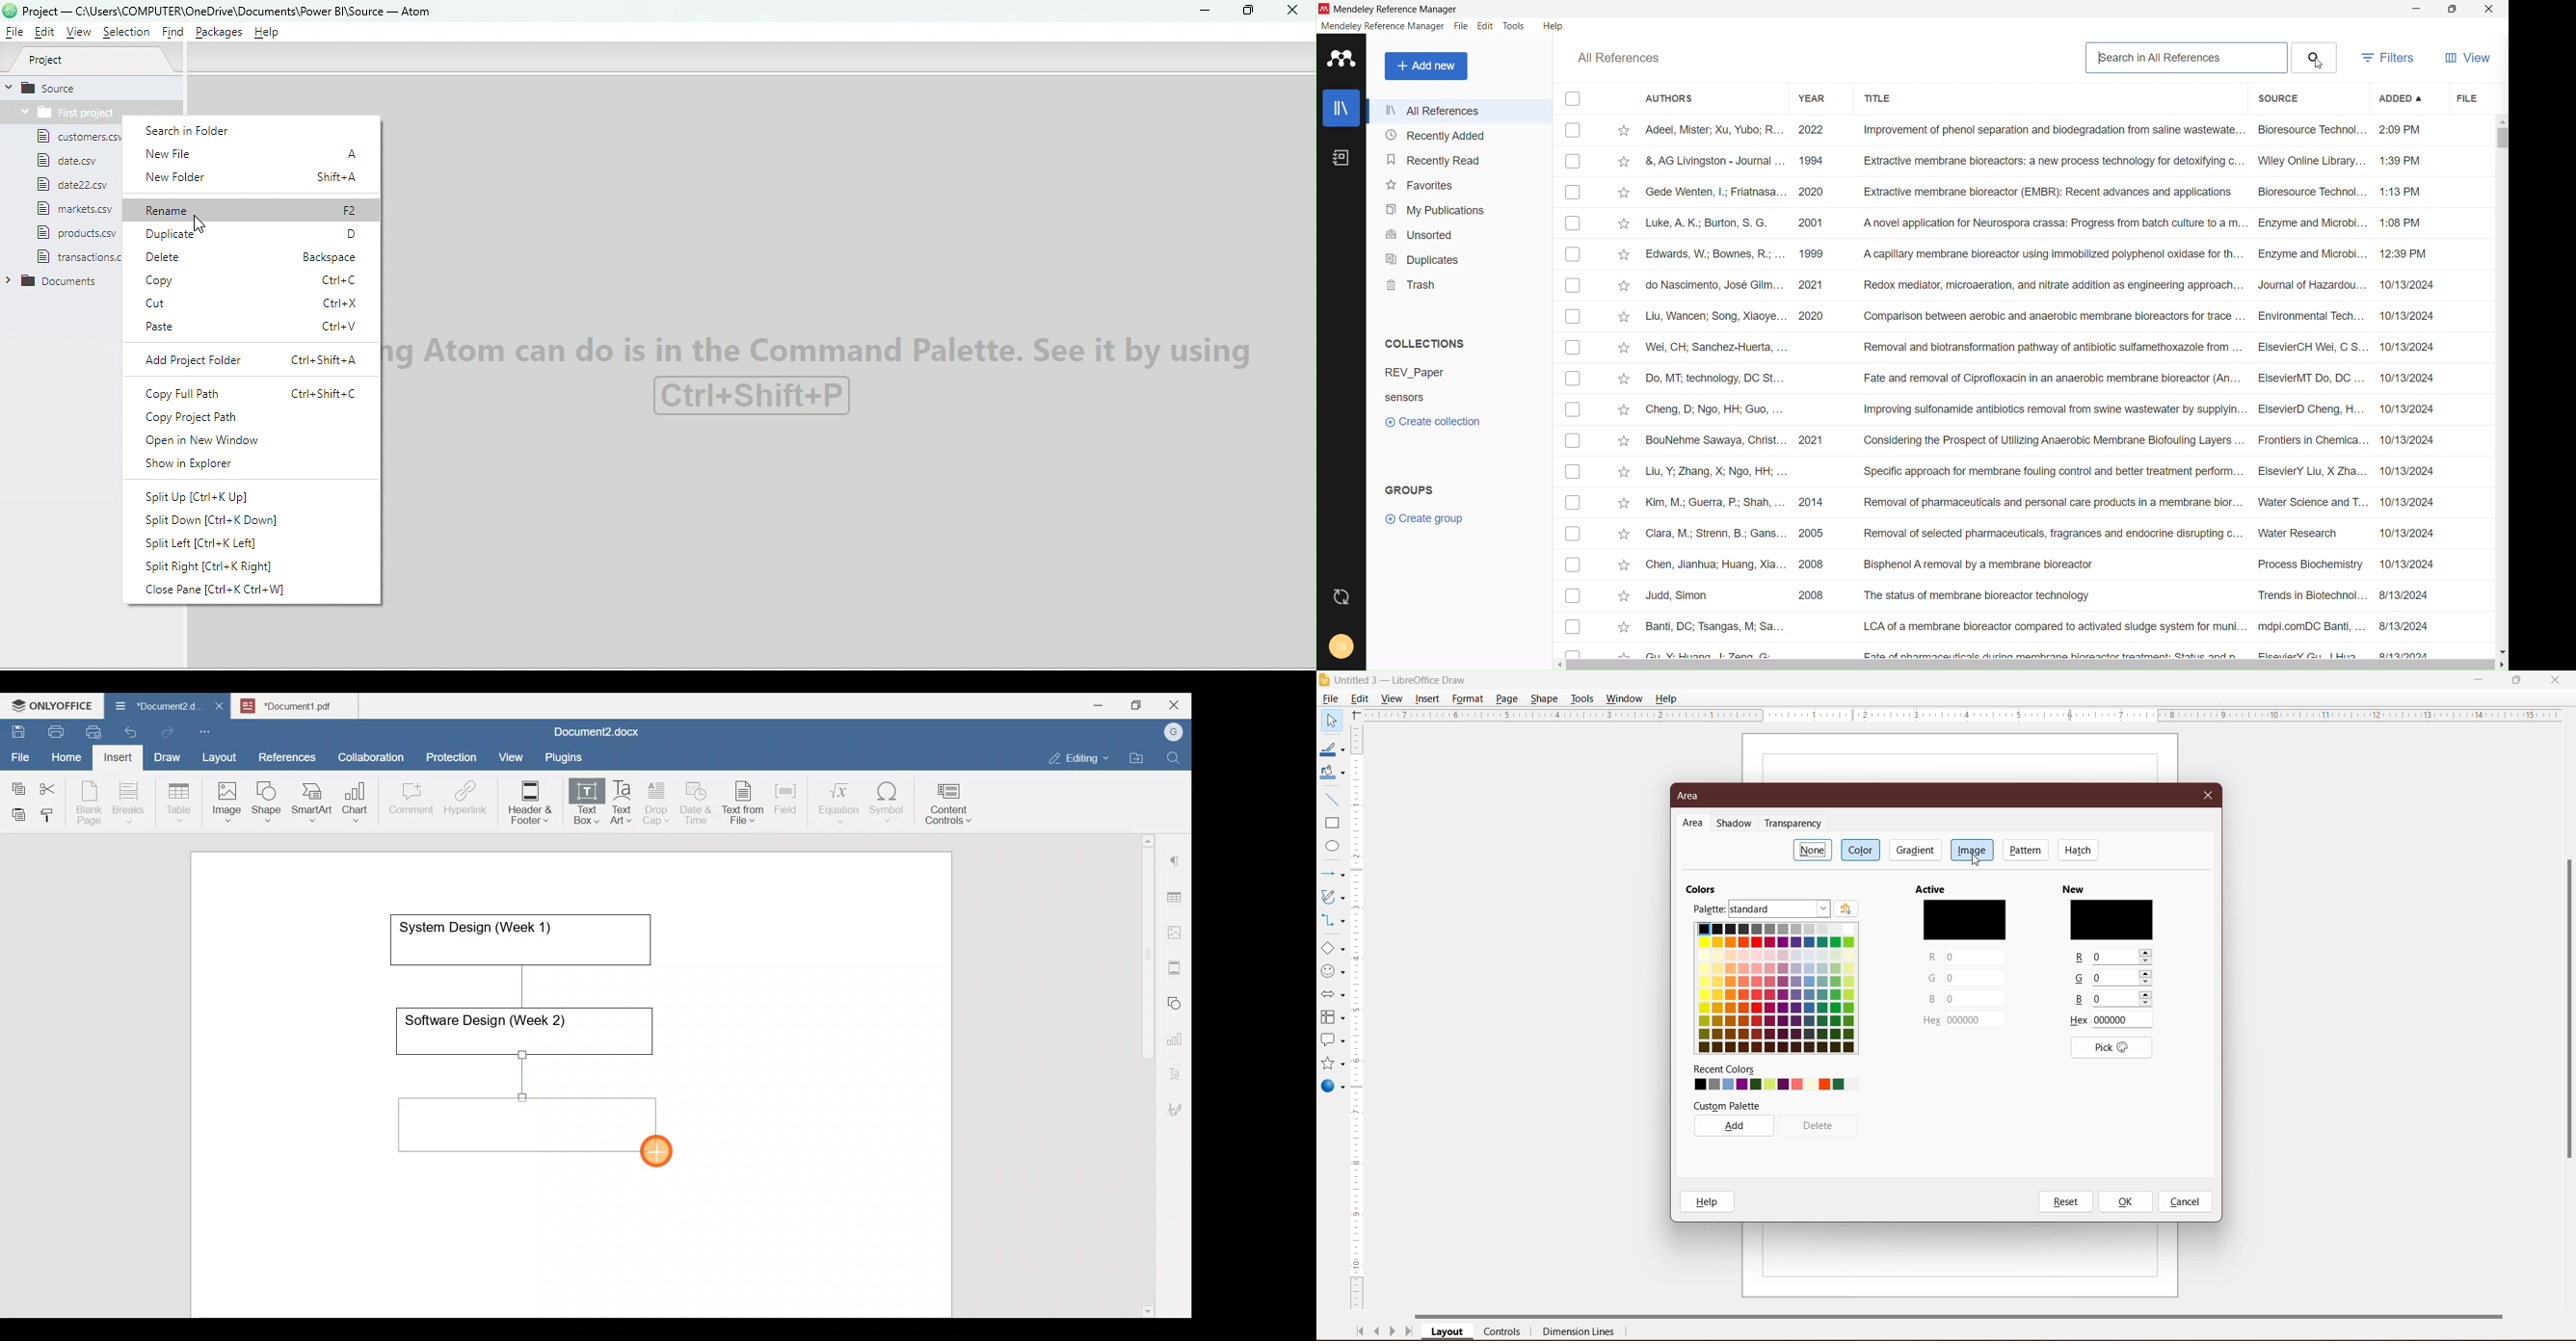 The height and width of the screenshot is (1344, 2576). Describe the element at coordinates (1177, 965) in the screenshot. I see `Headers & footers` at that location.